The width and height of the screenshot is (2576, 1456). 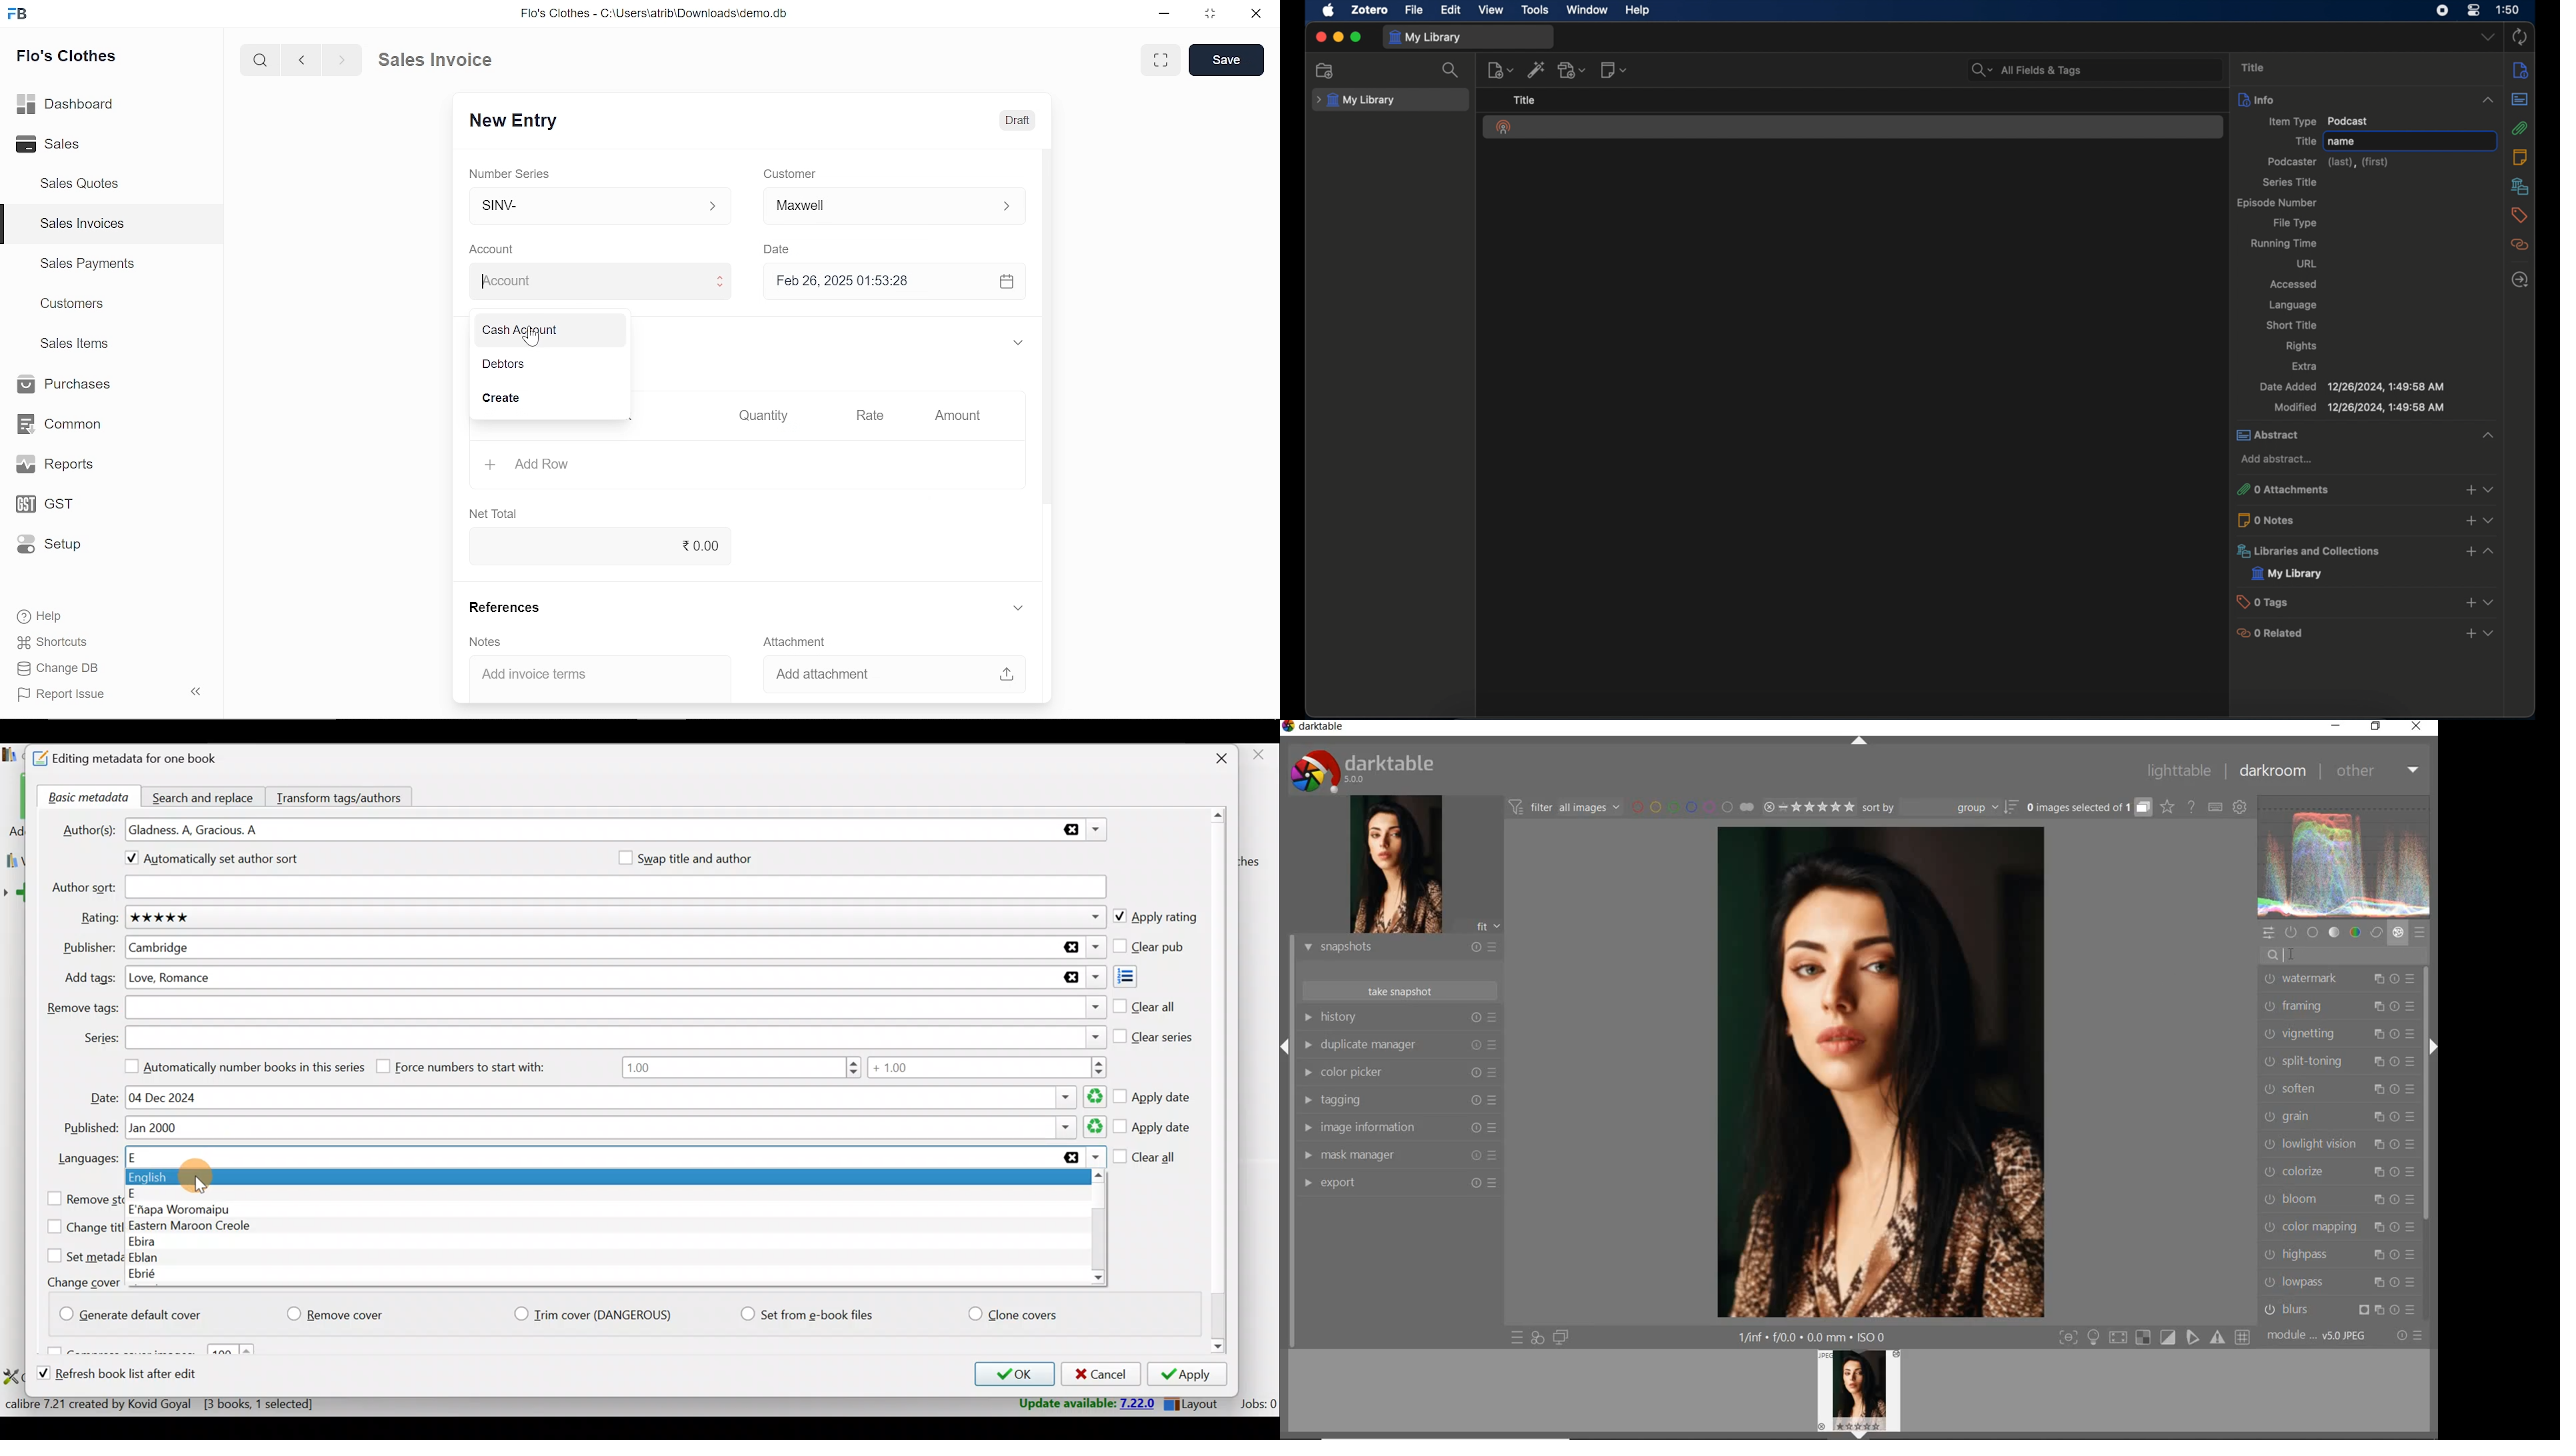 I want to click on Change DB, so click(x=64, y=668).